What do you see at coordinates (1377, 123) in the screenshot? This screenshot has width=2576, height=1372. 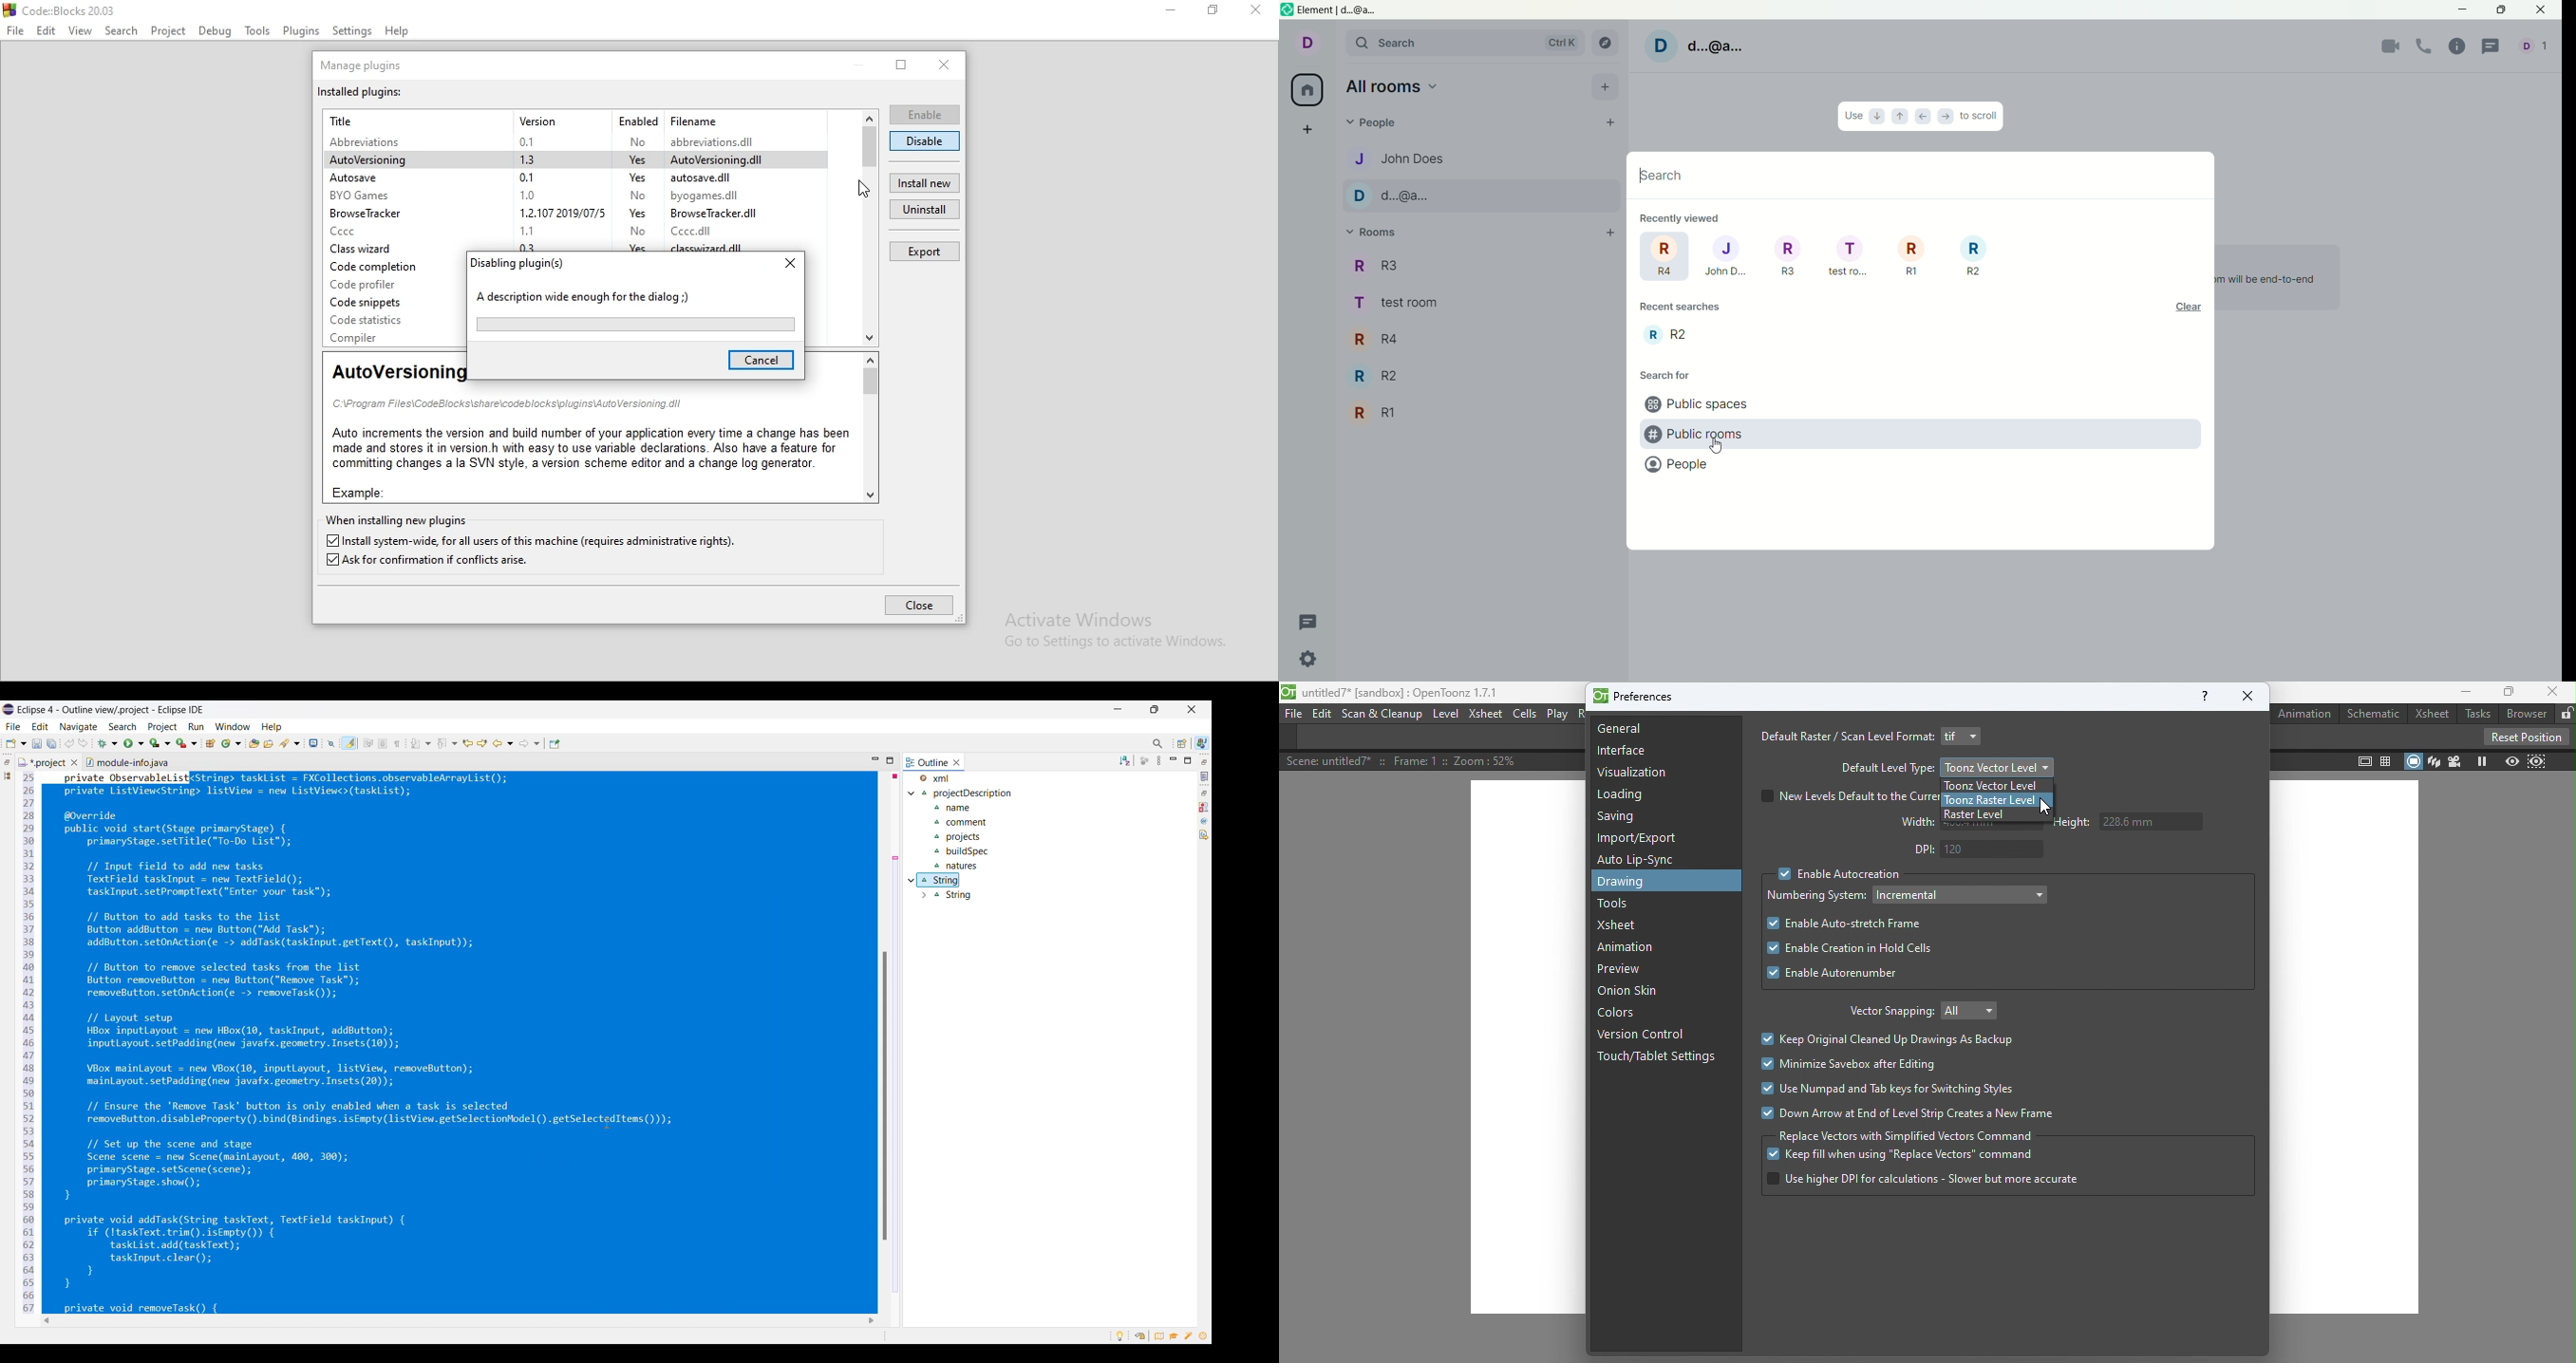 I see `people` at bounding box center [1377, 123].